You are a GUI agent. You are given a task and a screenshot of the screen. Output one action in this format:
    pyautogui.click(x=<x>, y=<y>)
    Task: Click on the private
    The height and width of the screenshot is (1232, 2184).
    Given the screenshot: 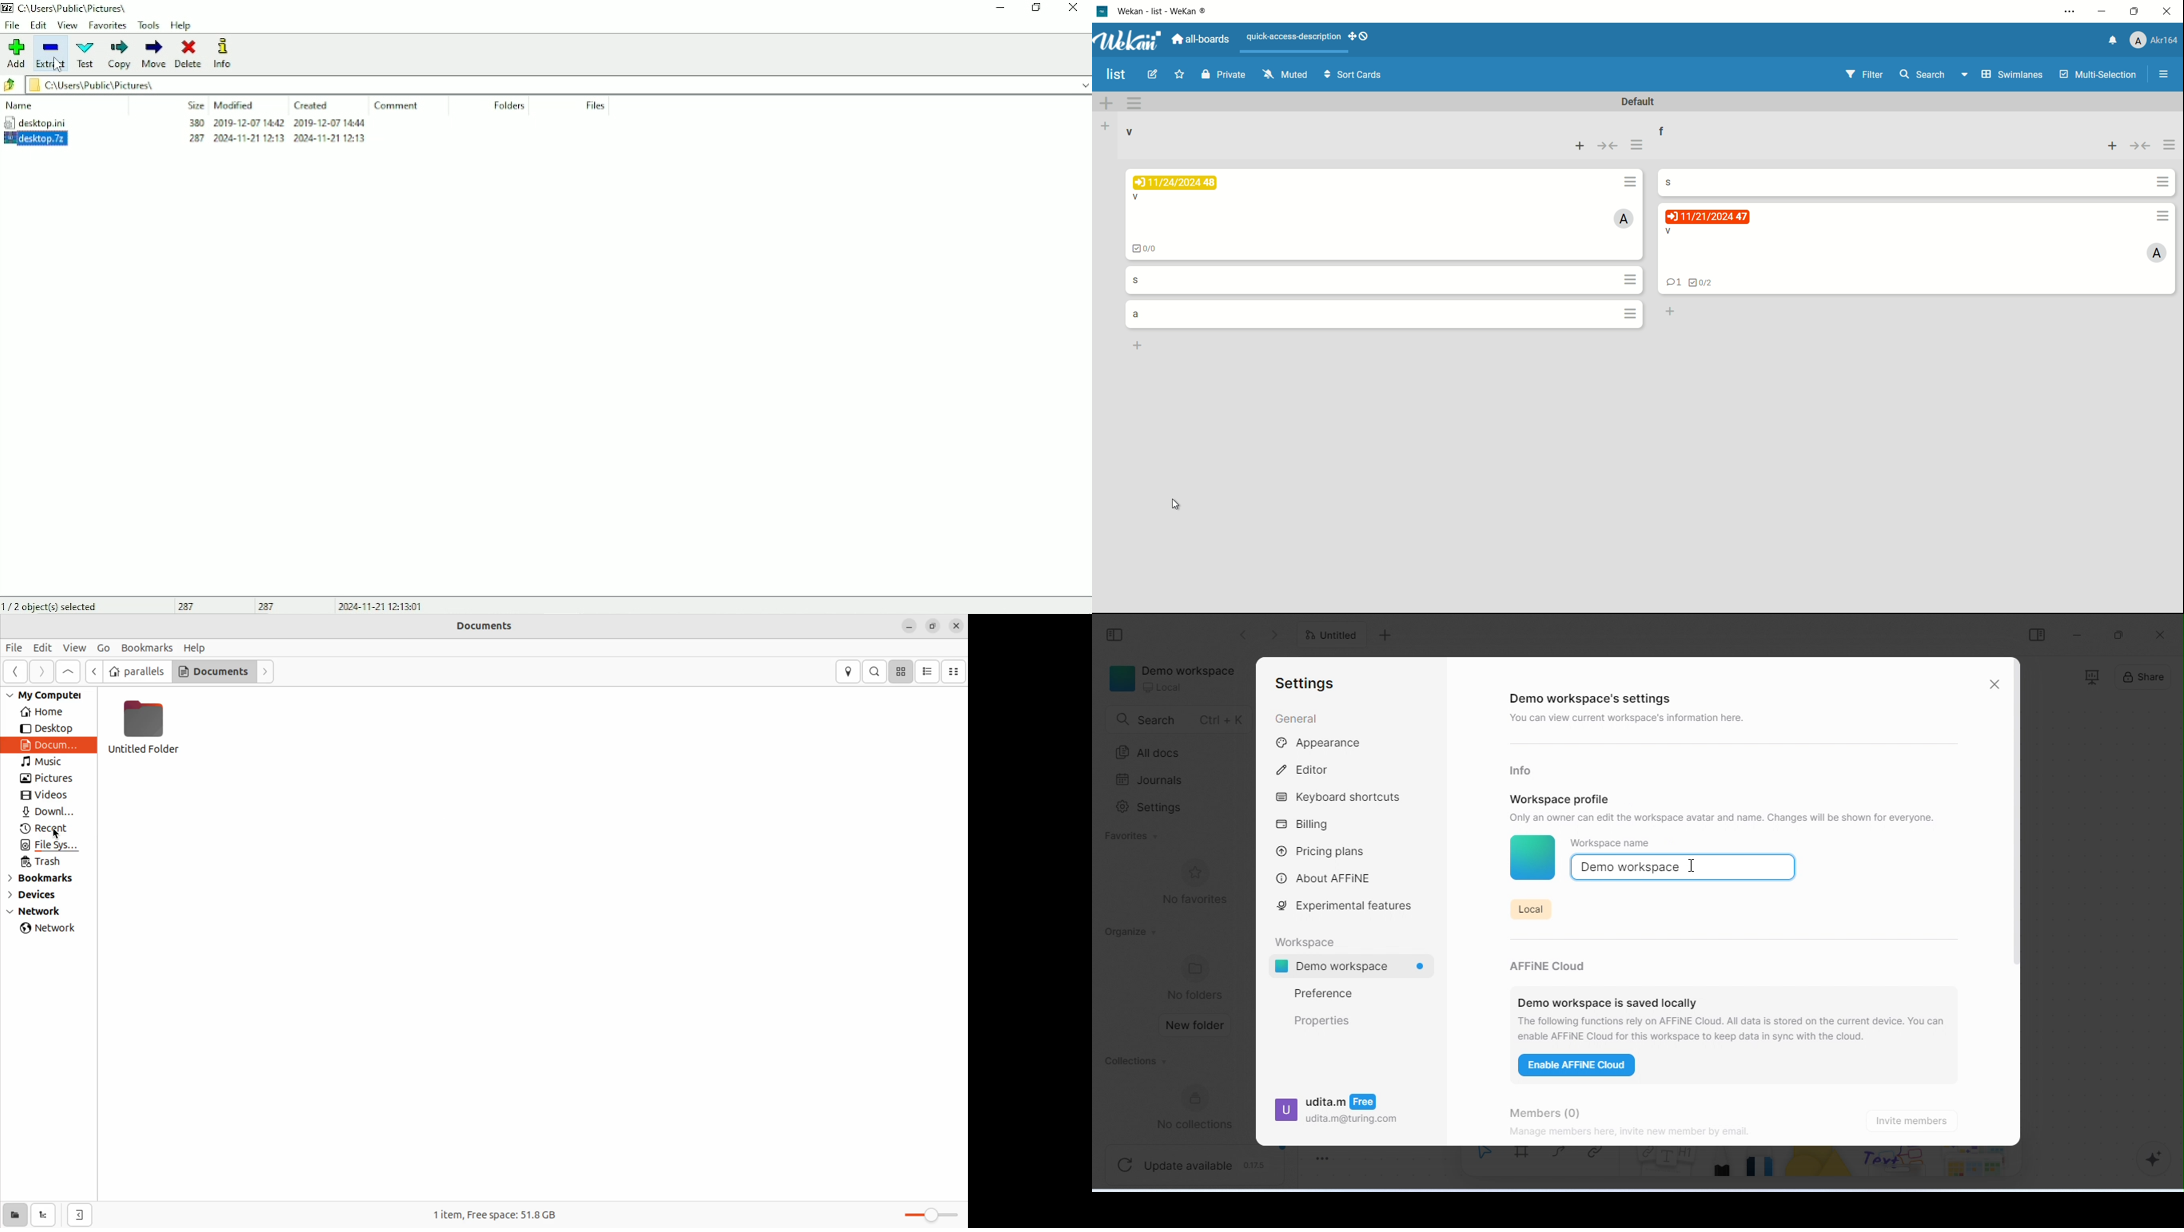 What is the action you would take?
    pyautogui.click(x=1223, y=76)
    